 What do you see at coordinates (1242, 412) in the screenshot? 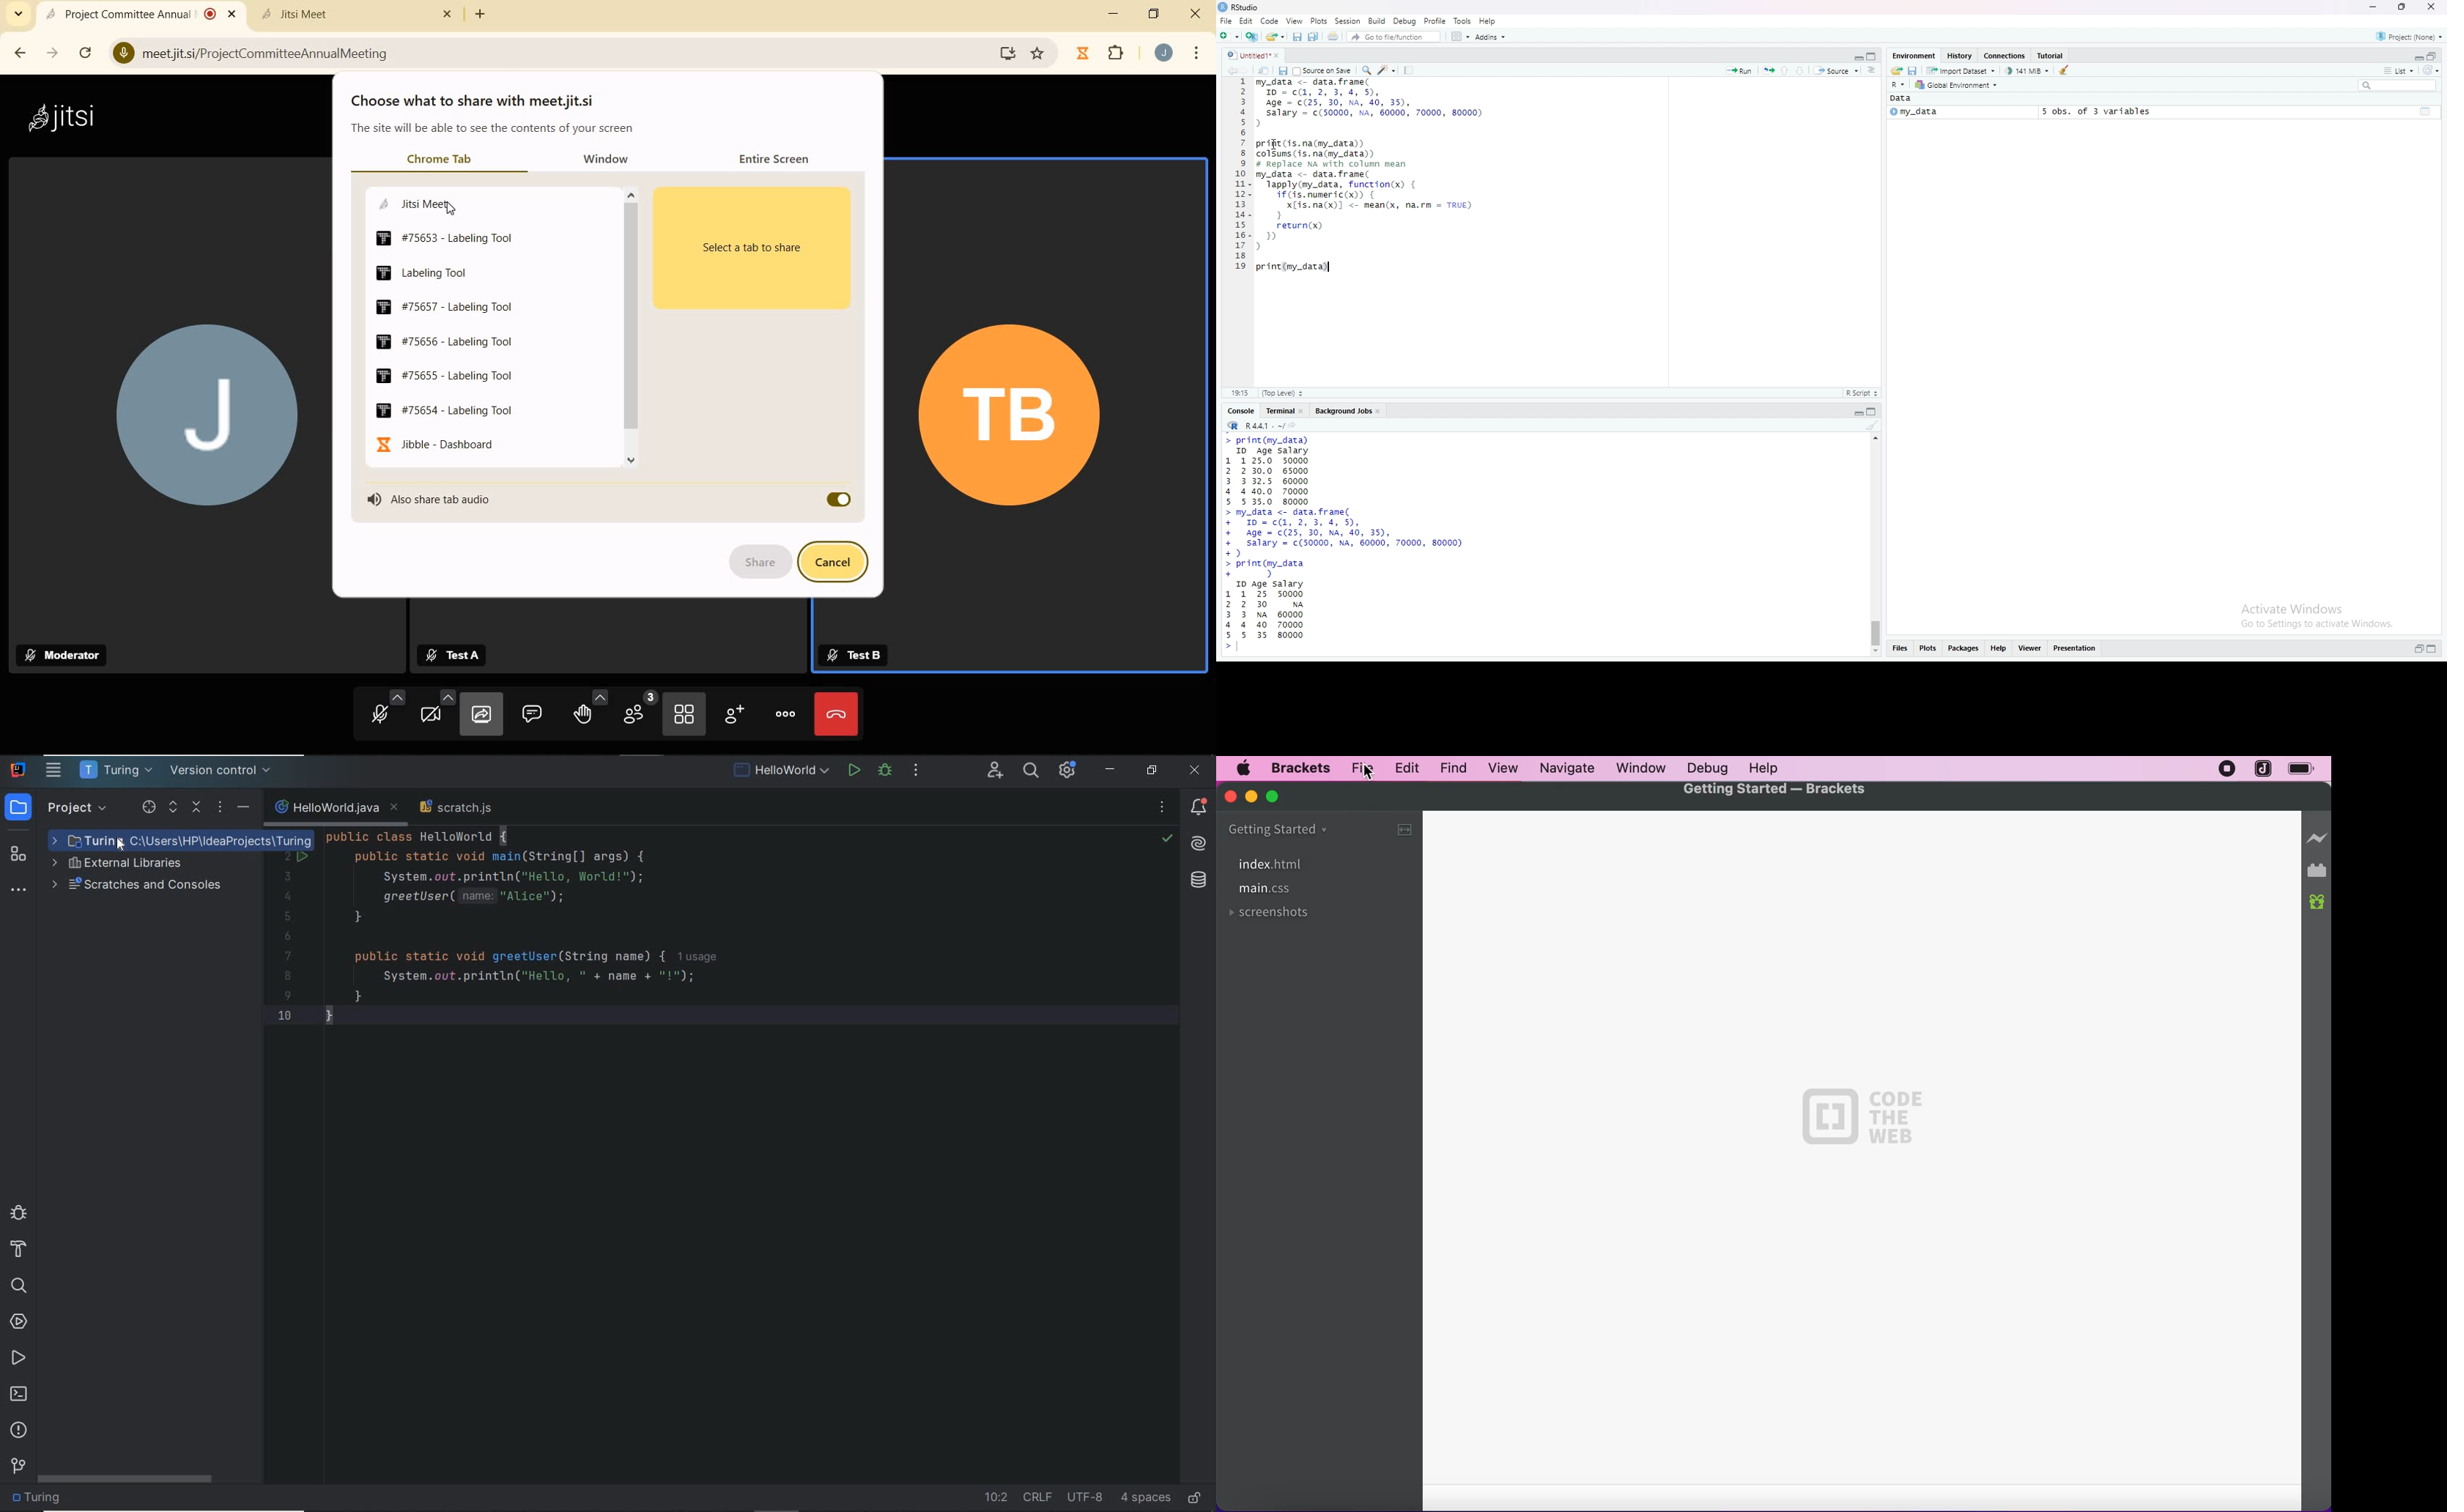
I see `console` at bounding box center [1242, 412].